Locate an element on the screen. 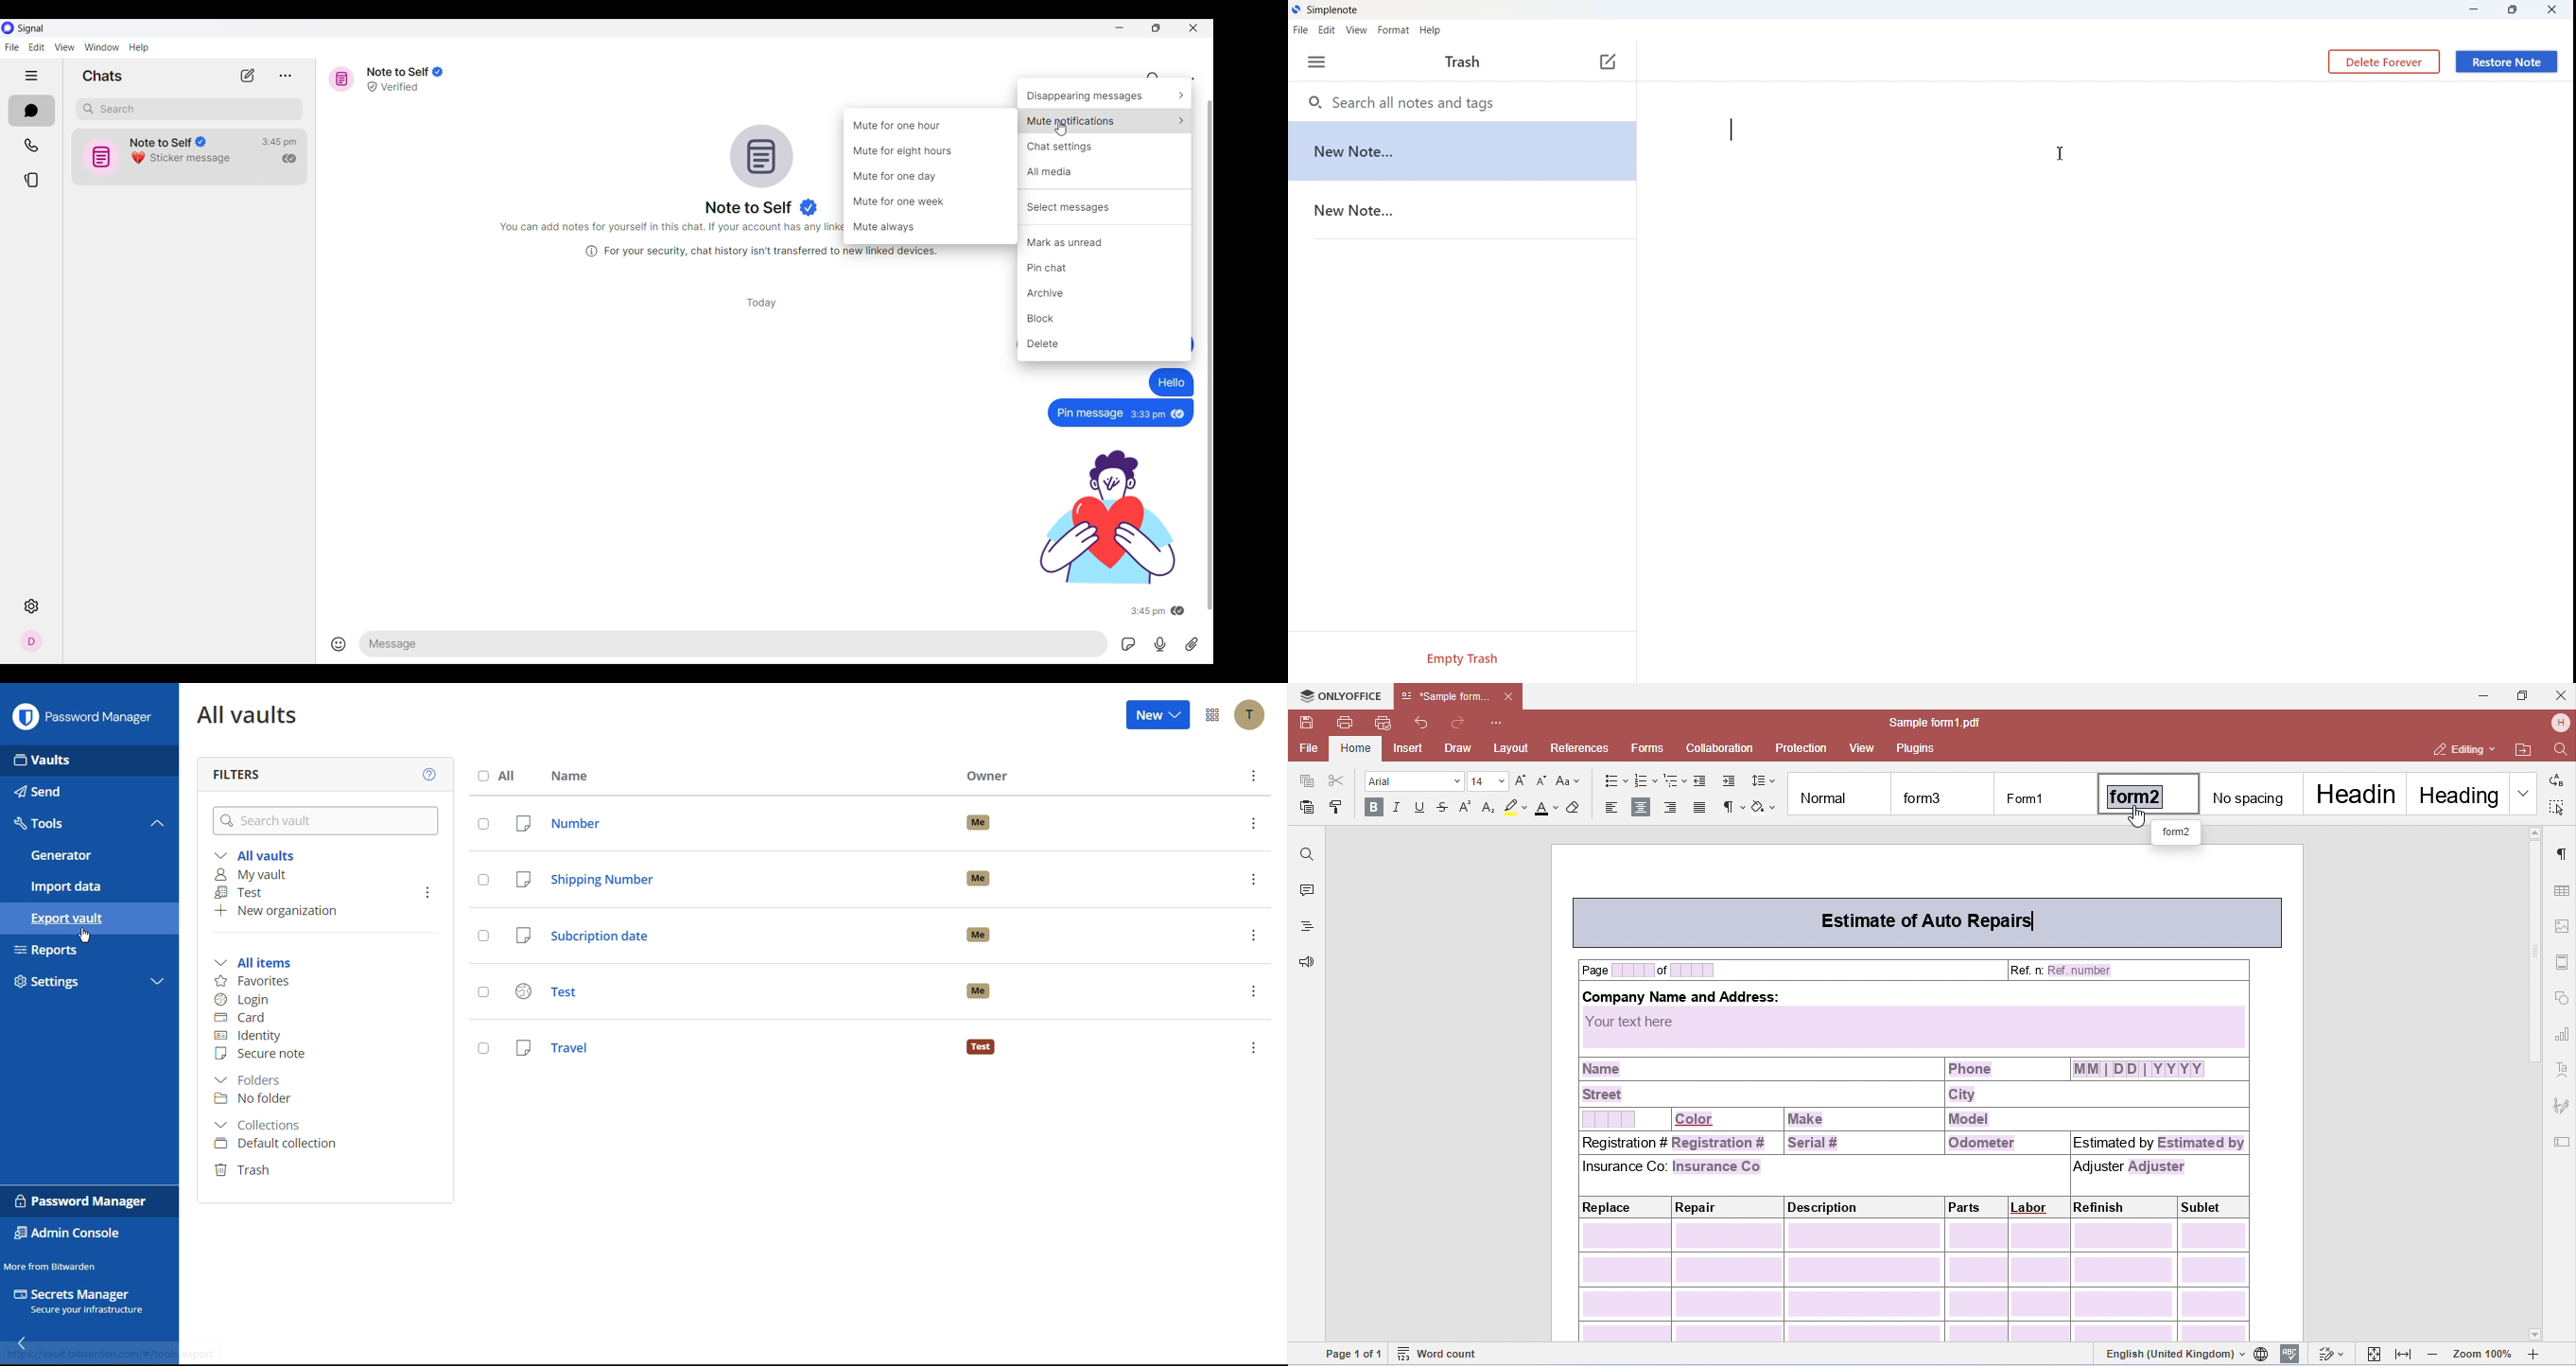 This screenshot has width=2576, height=1372. Type in text message is located at coordinates (735, 644).